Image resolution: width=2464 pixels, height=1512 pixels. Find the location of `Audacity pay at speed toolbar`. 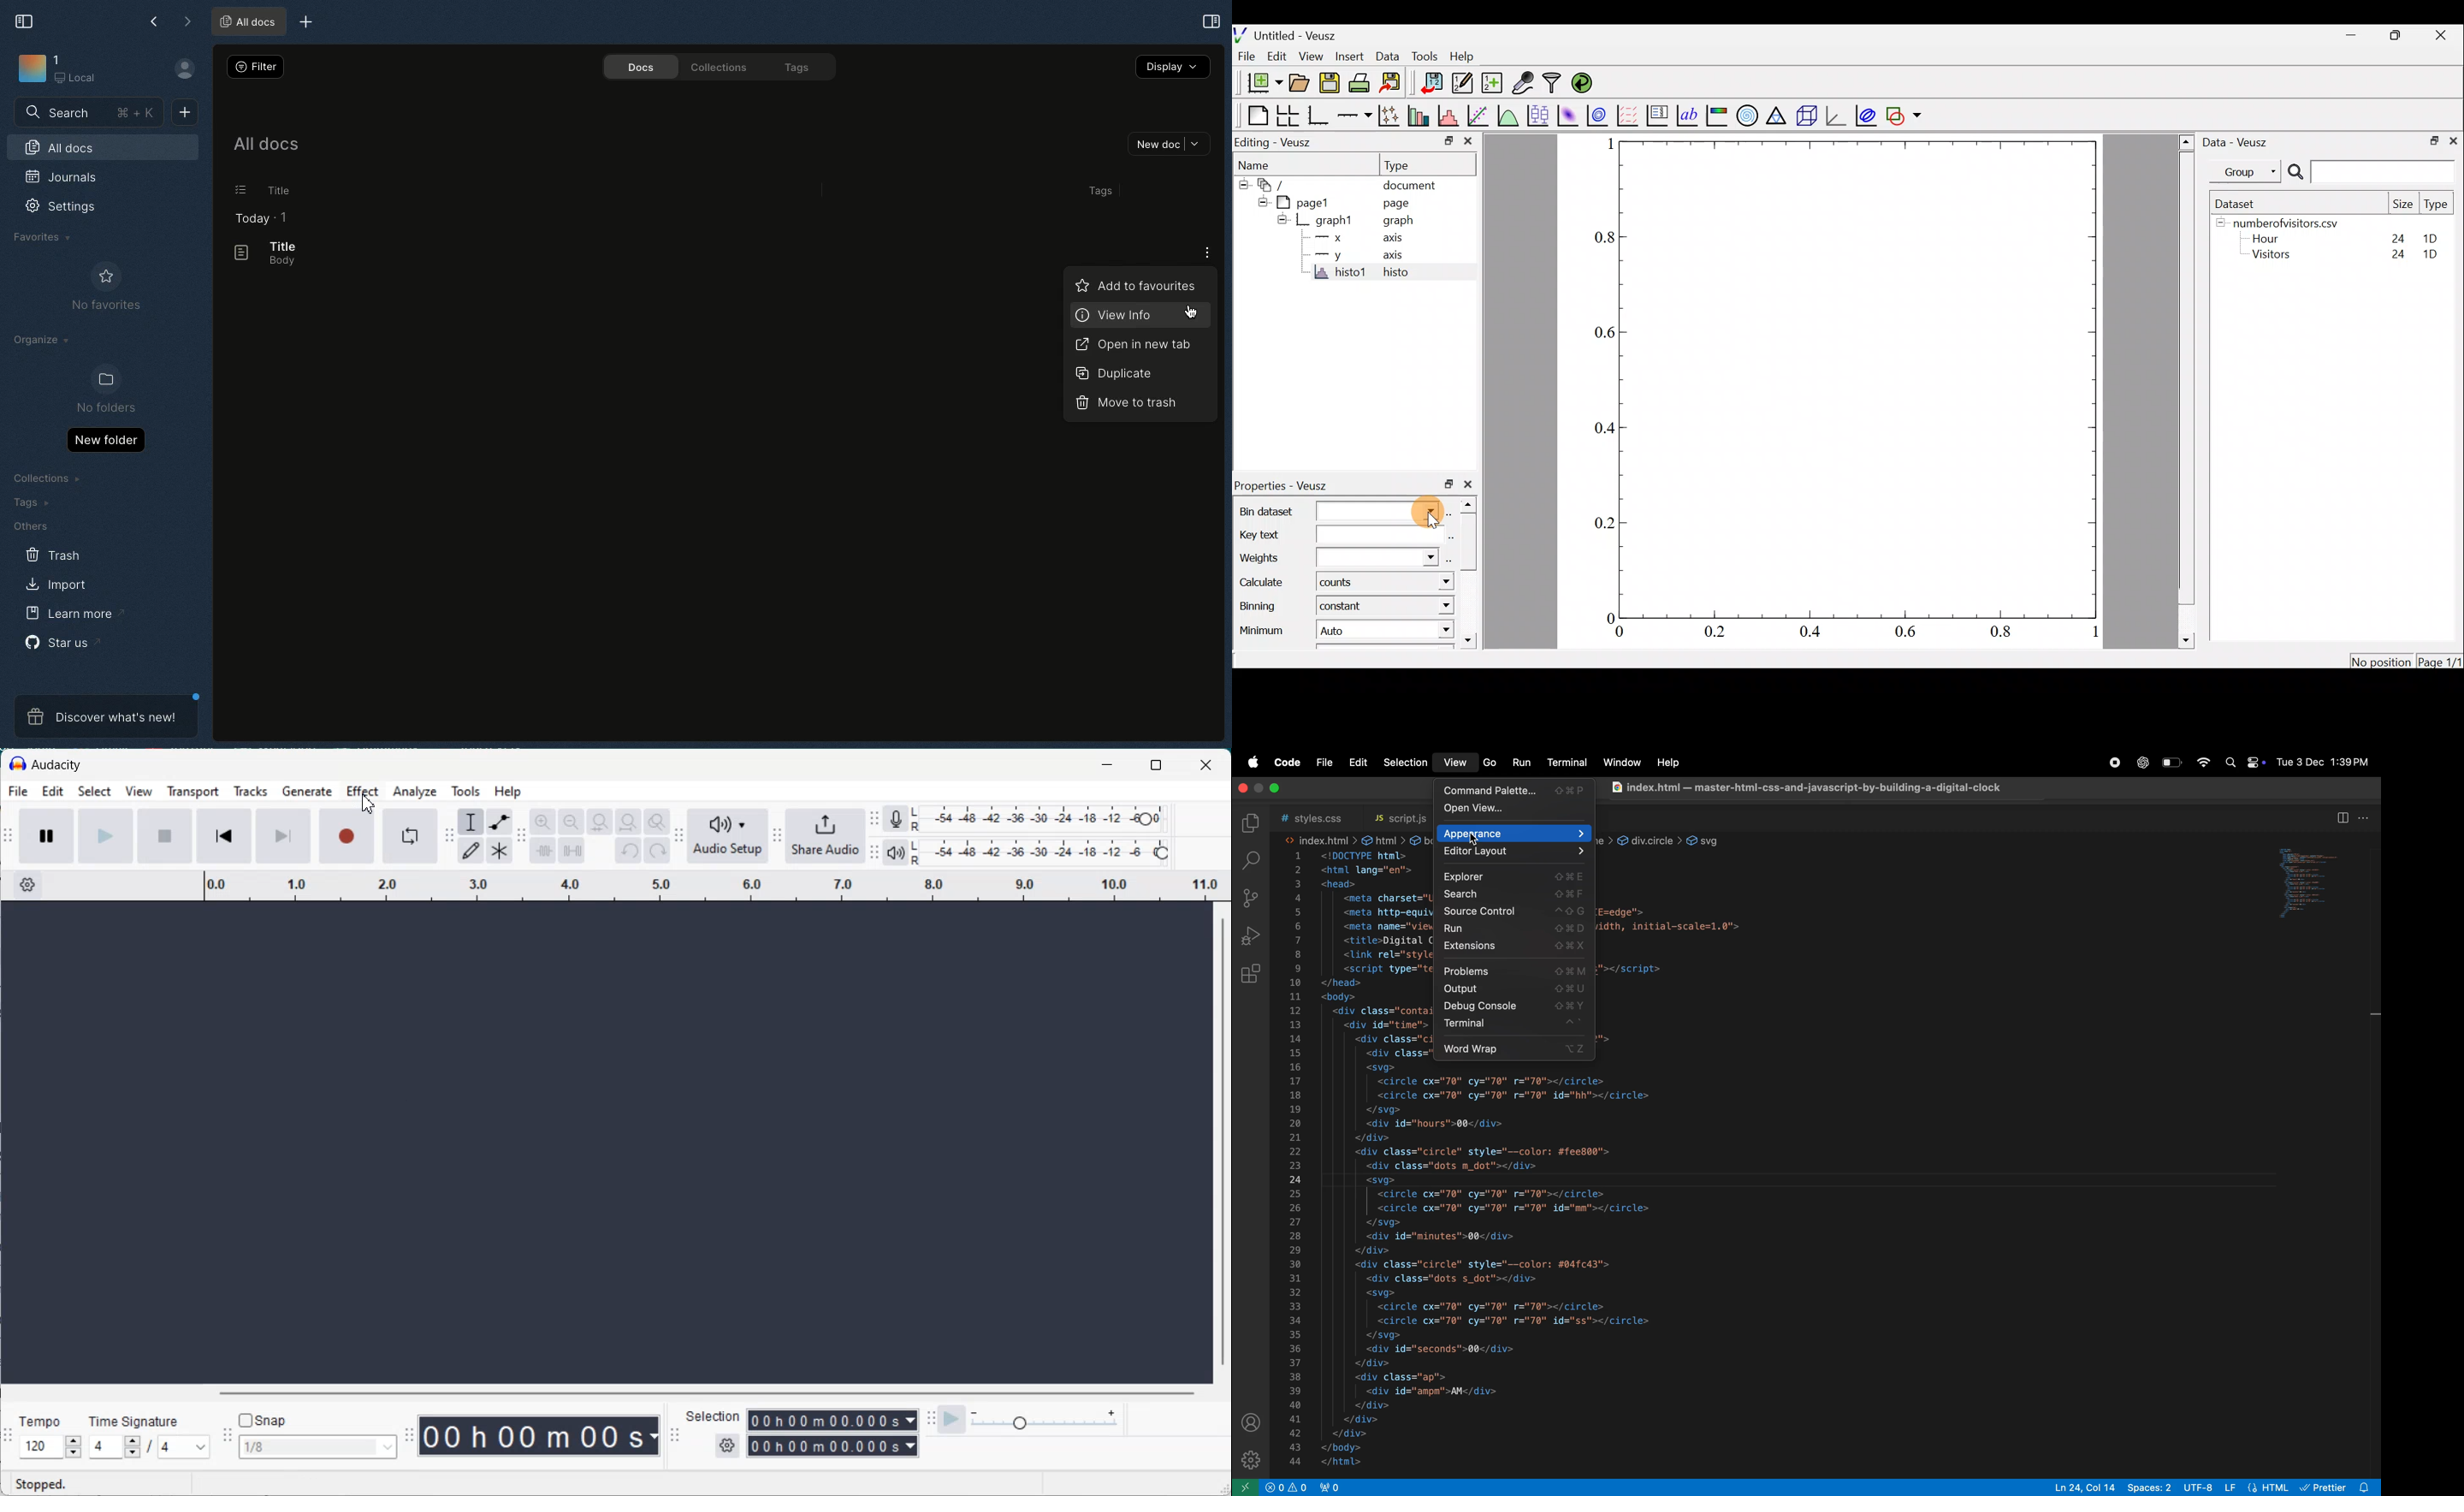

Audacity pay at speed toolbar is located at coordinates (930, 1419).